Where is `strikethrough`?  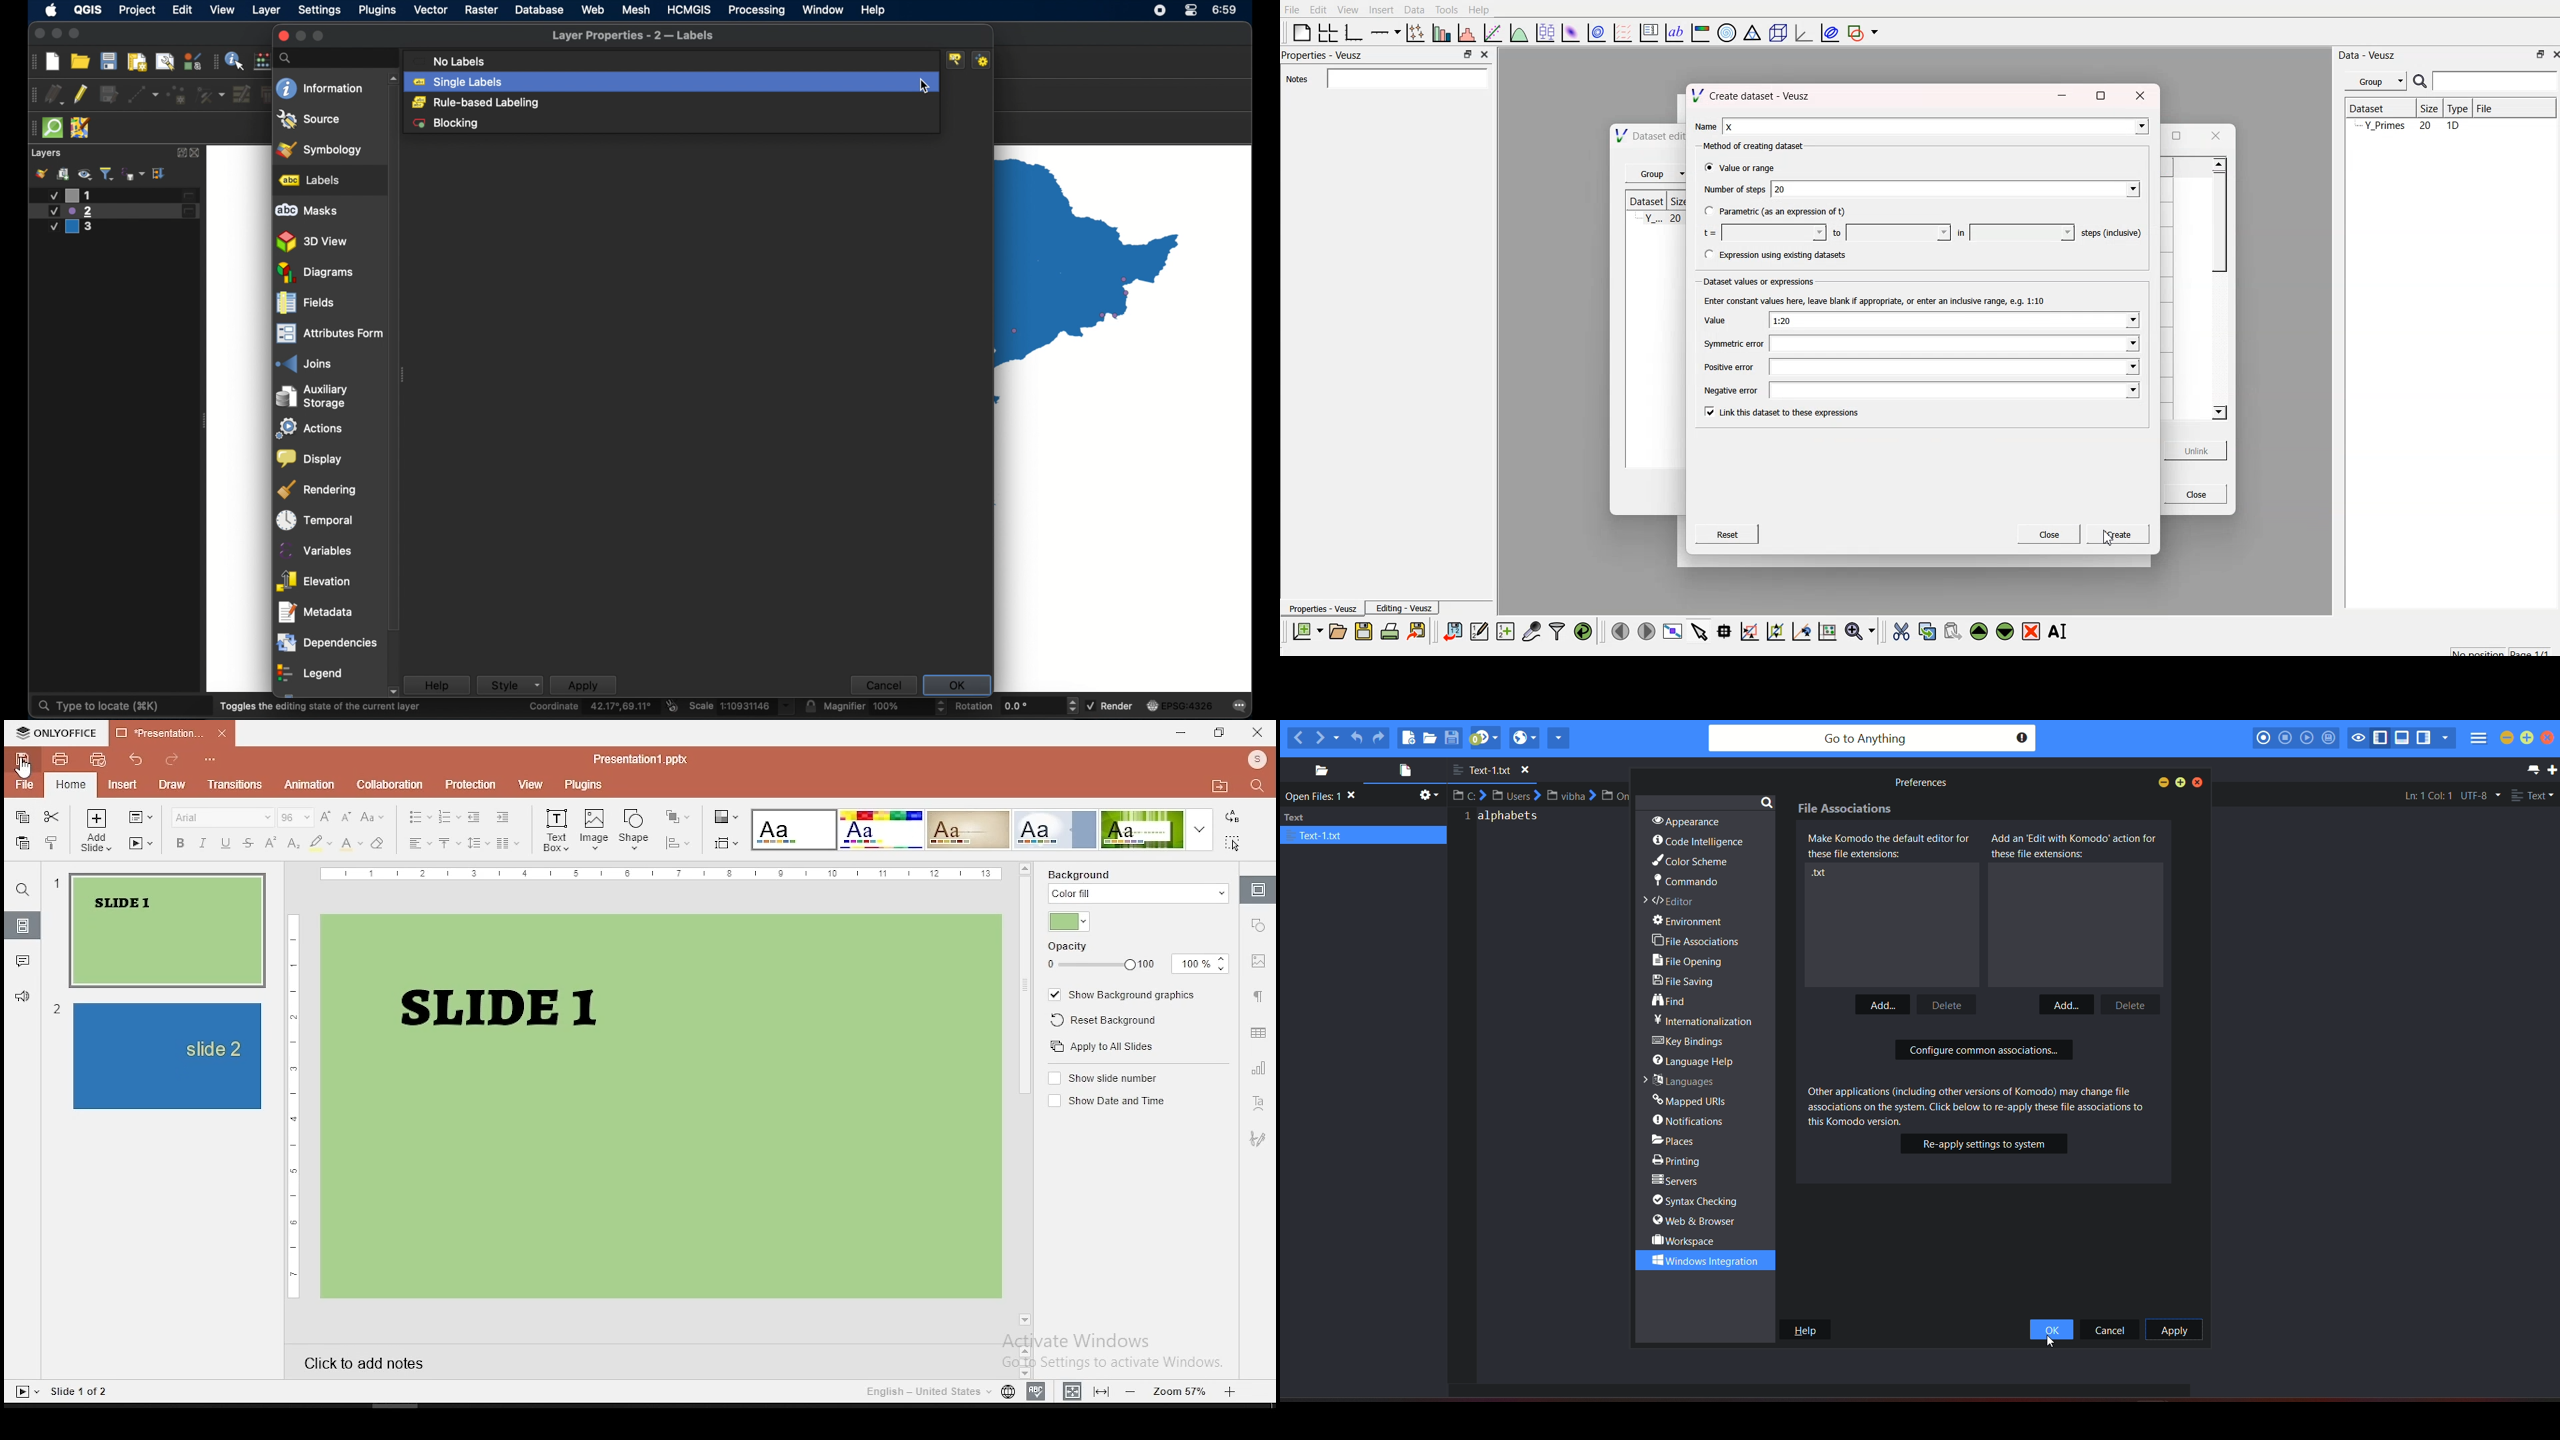 strikethrough is located at coordinates (248, 843).